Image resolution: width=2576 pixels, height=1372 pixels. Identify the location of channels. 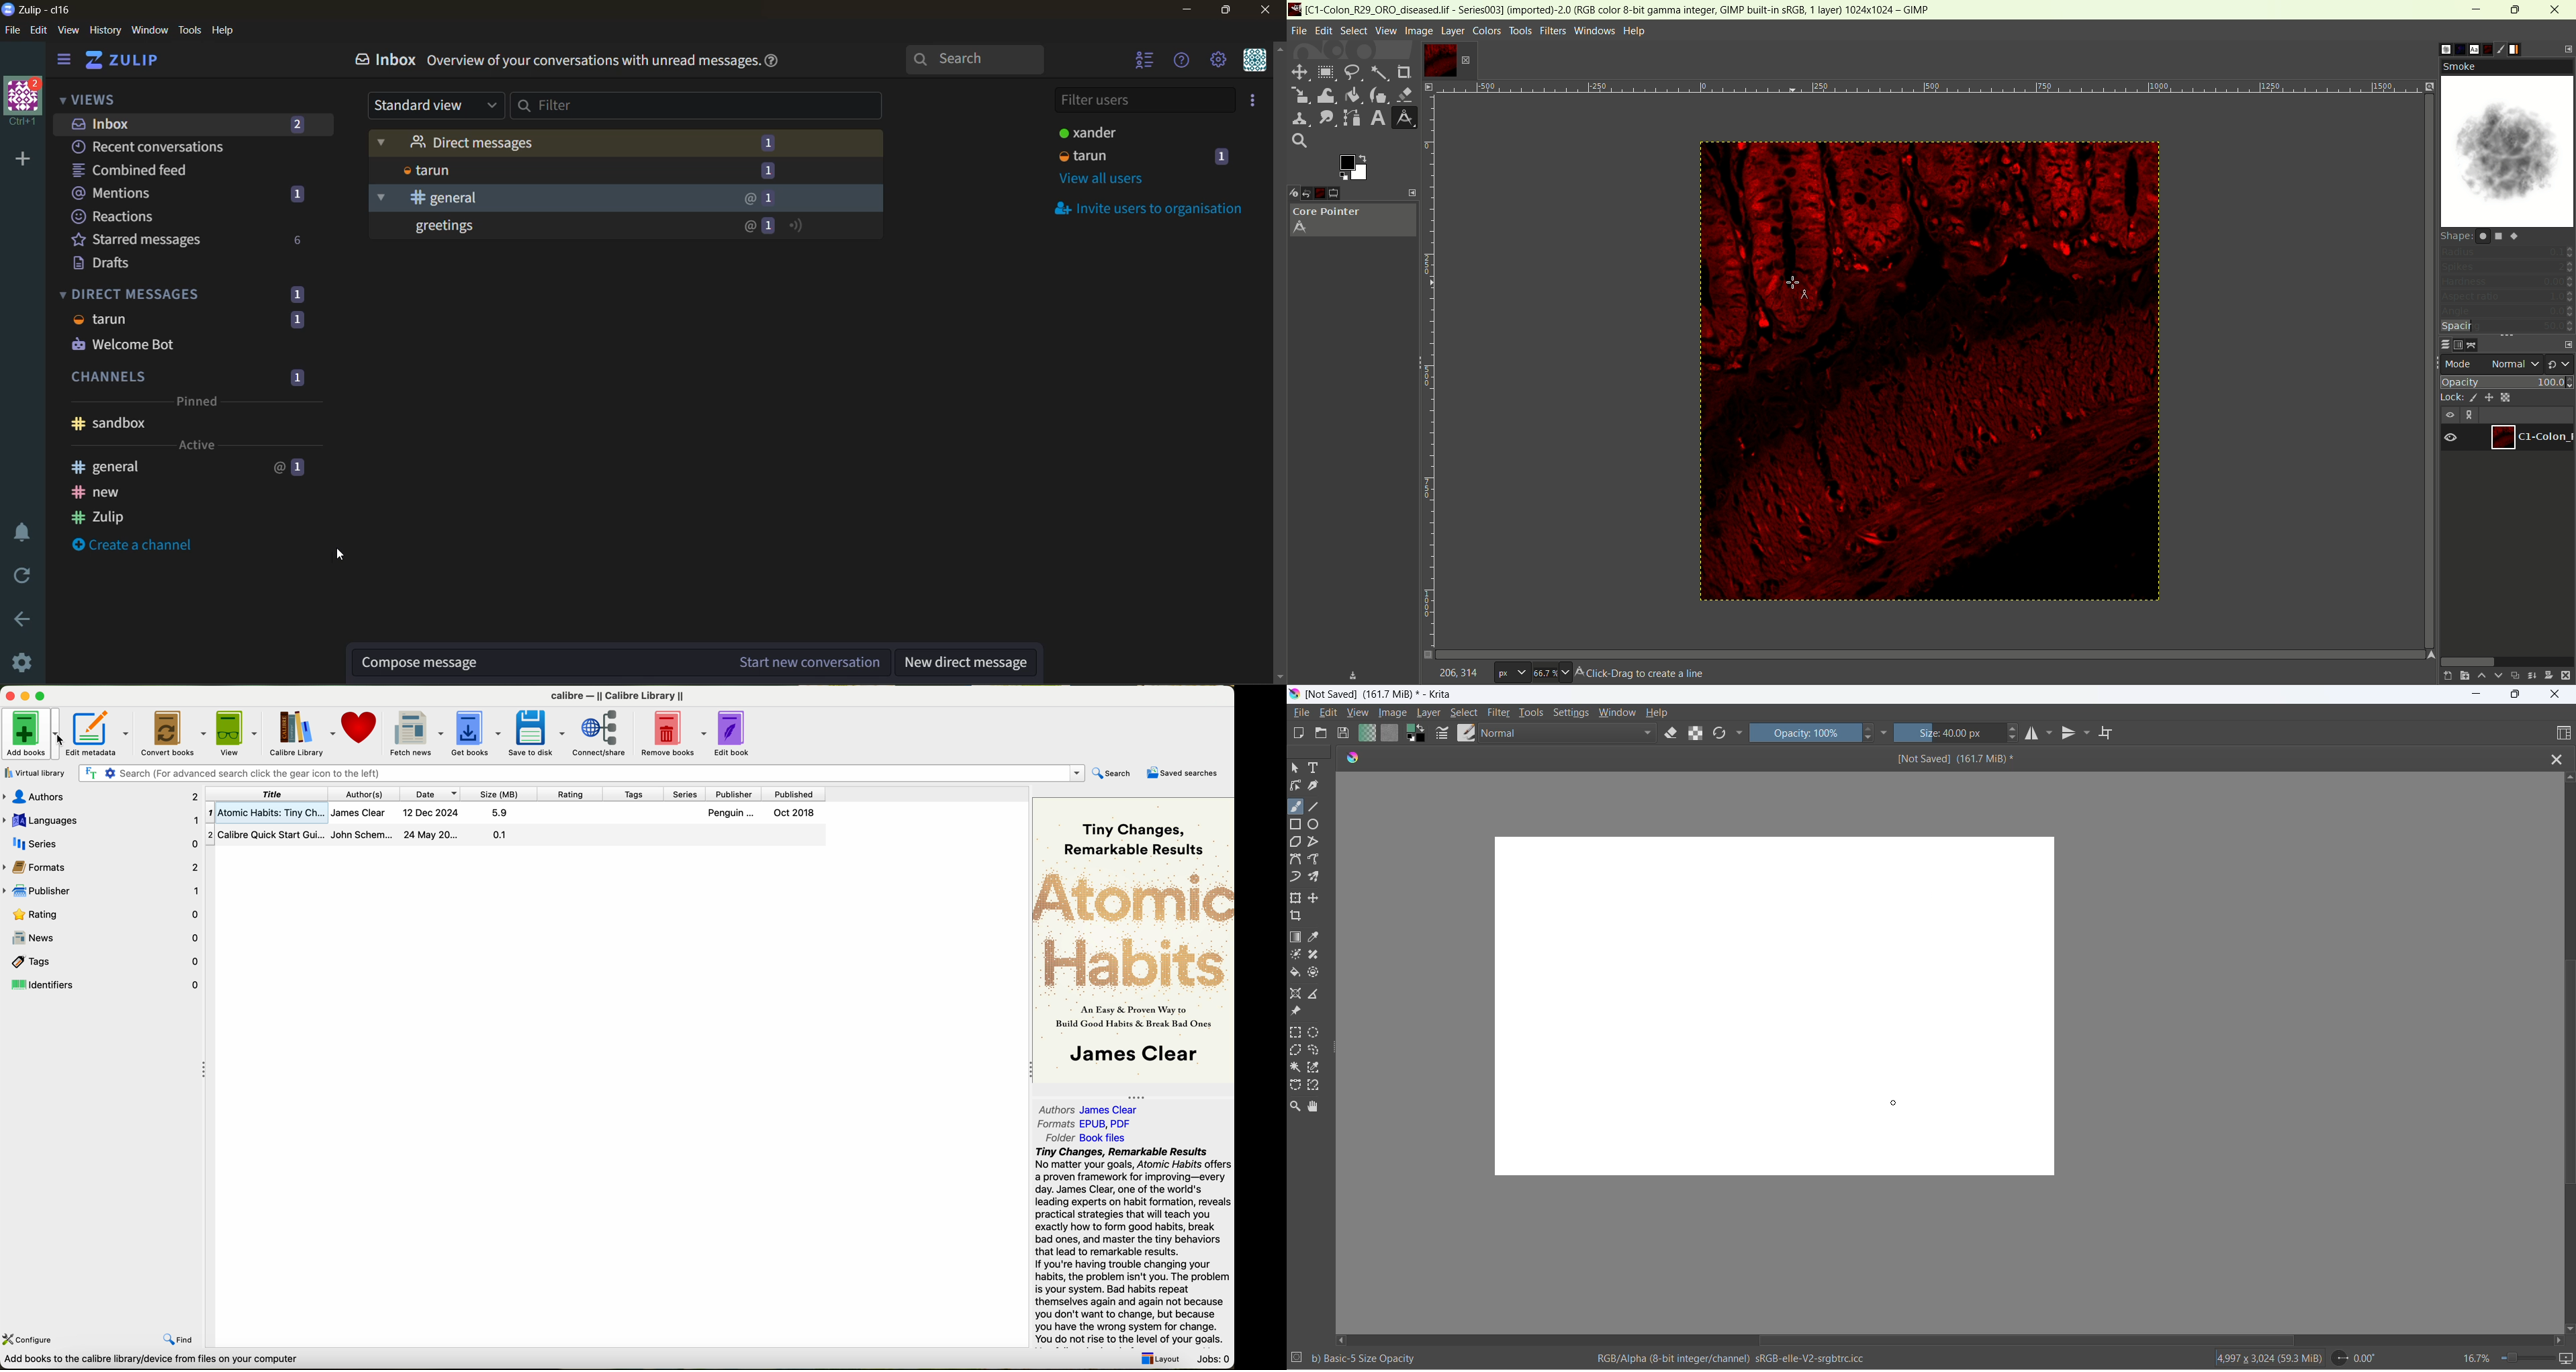
(2458, 345).